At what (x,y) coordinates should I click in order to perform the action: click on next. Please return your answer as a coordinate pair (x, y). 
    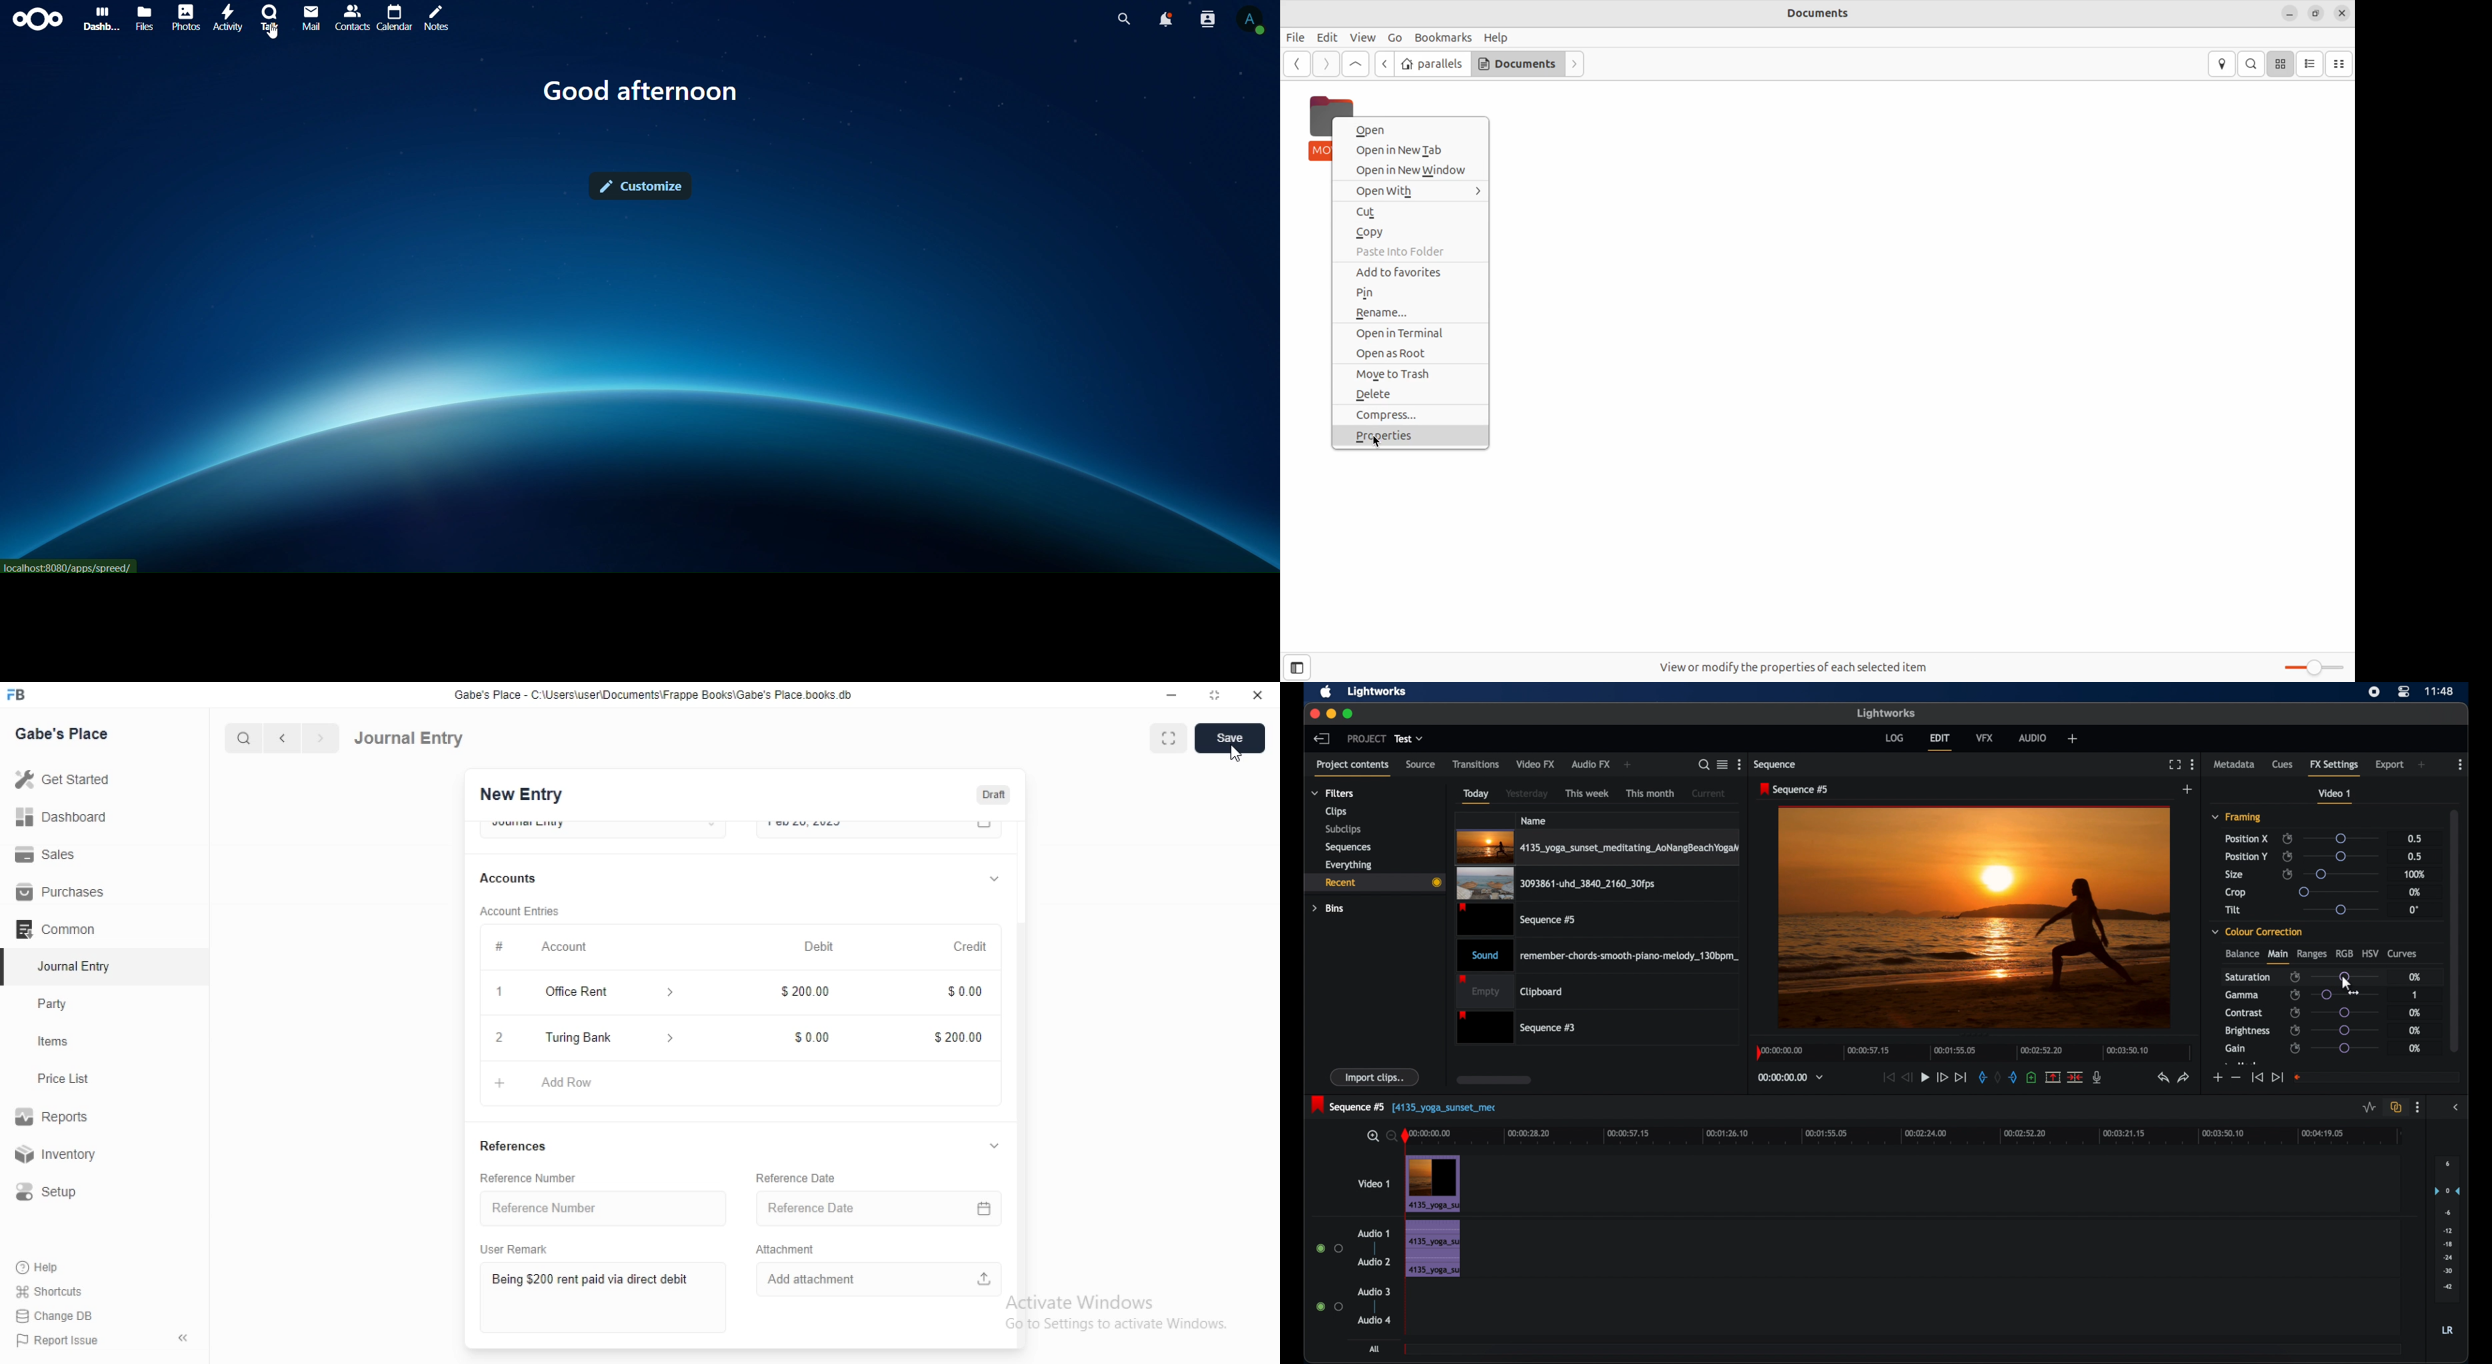
    Looking at the image, I should click on (1574, 63).